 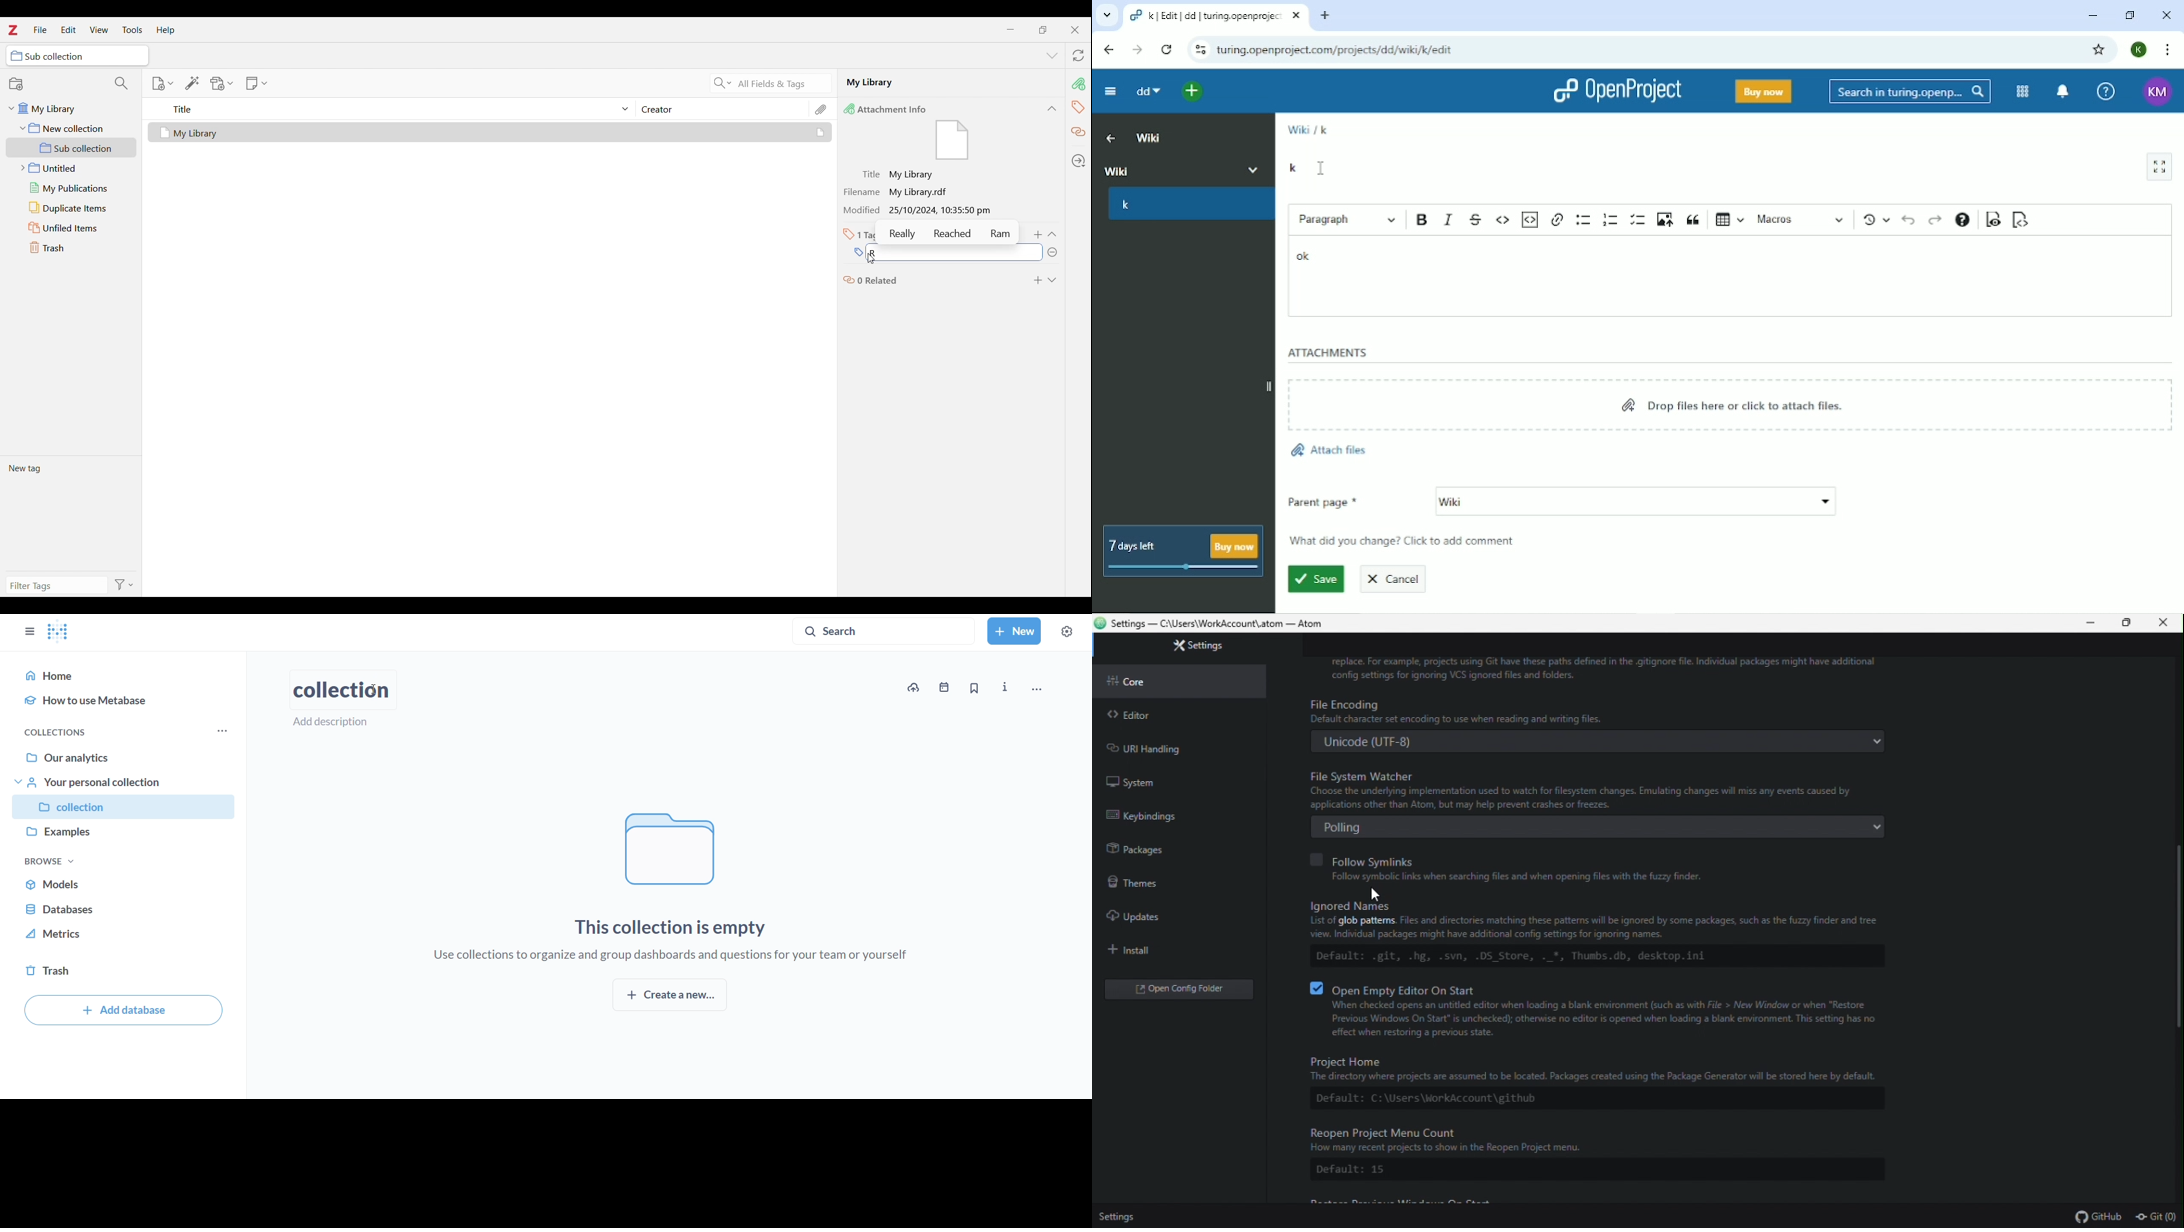 I want to click on Project Home The directory where projects are assumed to be located. Packages created using the Package Generator will be stored here by default., so click(x=1591, y=1069).